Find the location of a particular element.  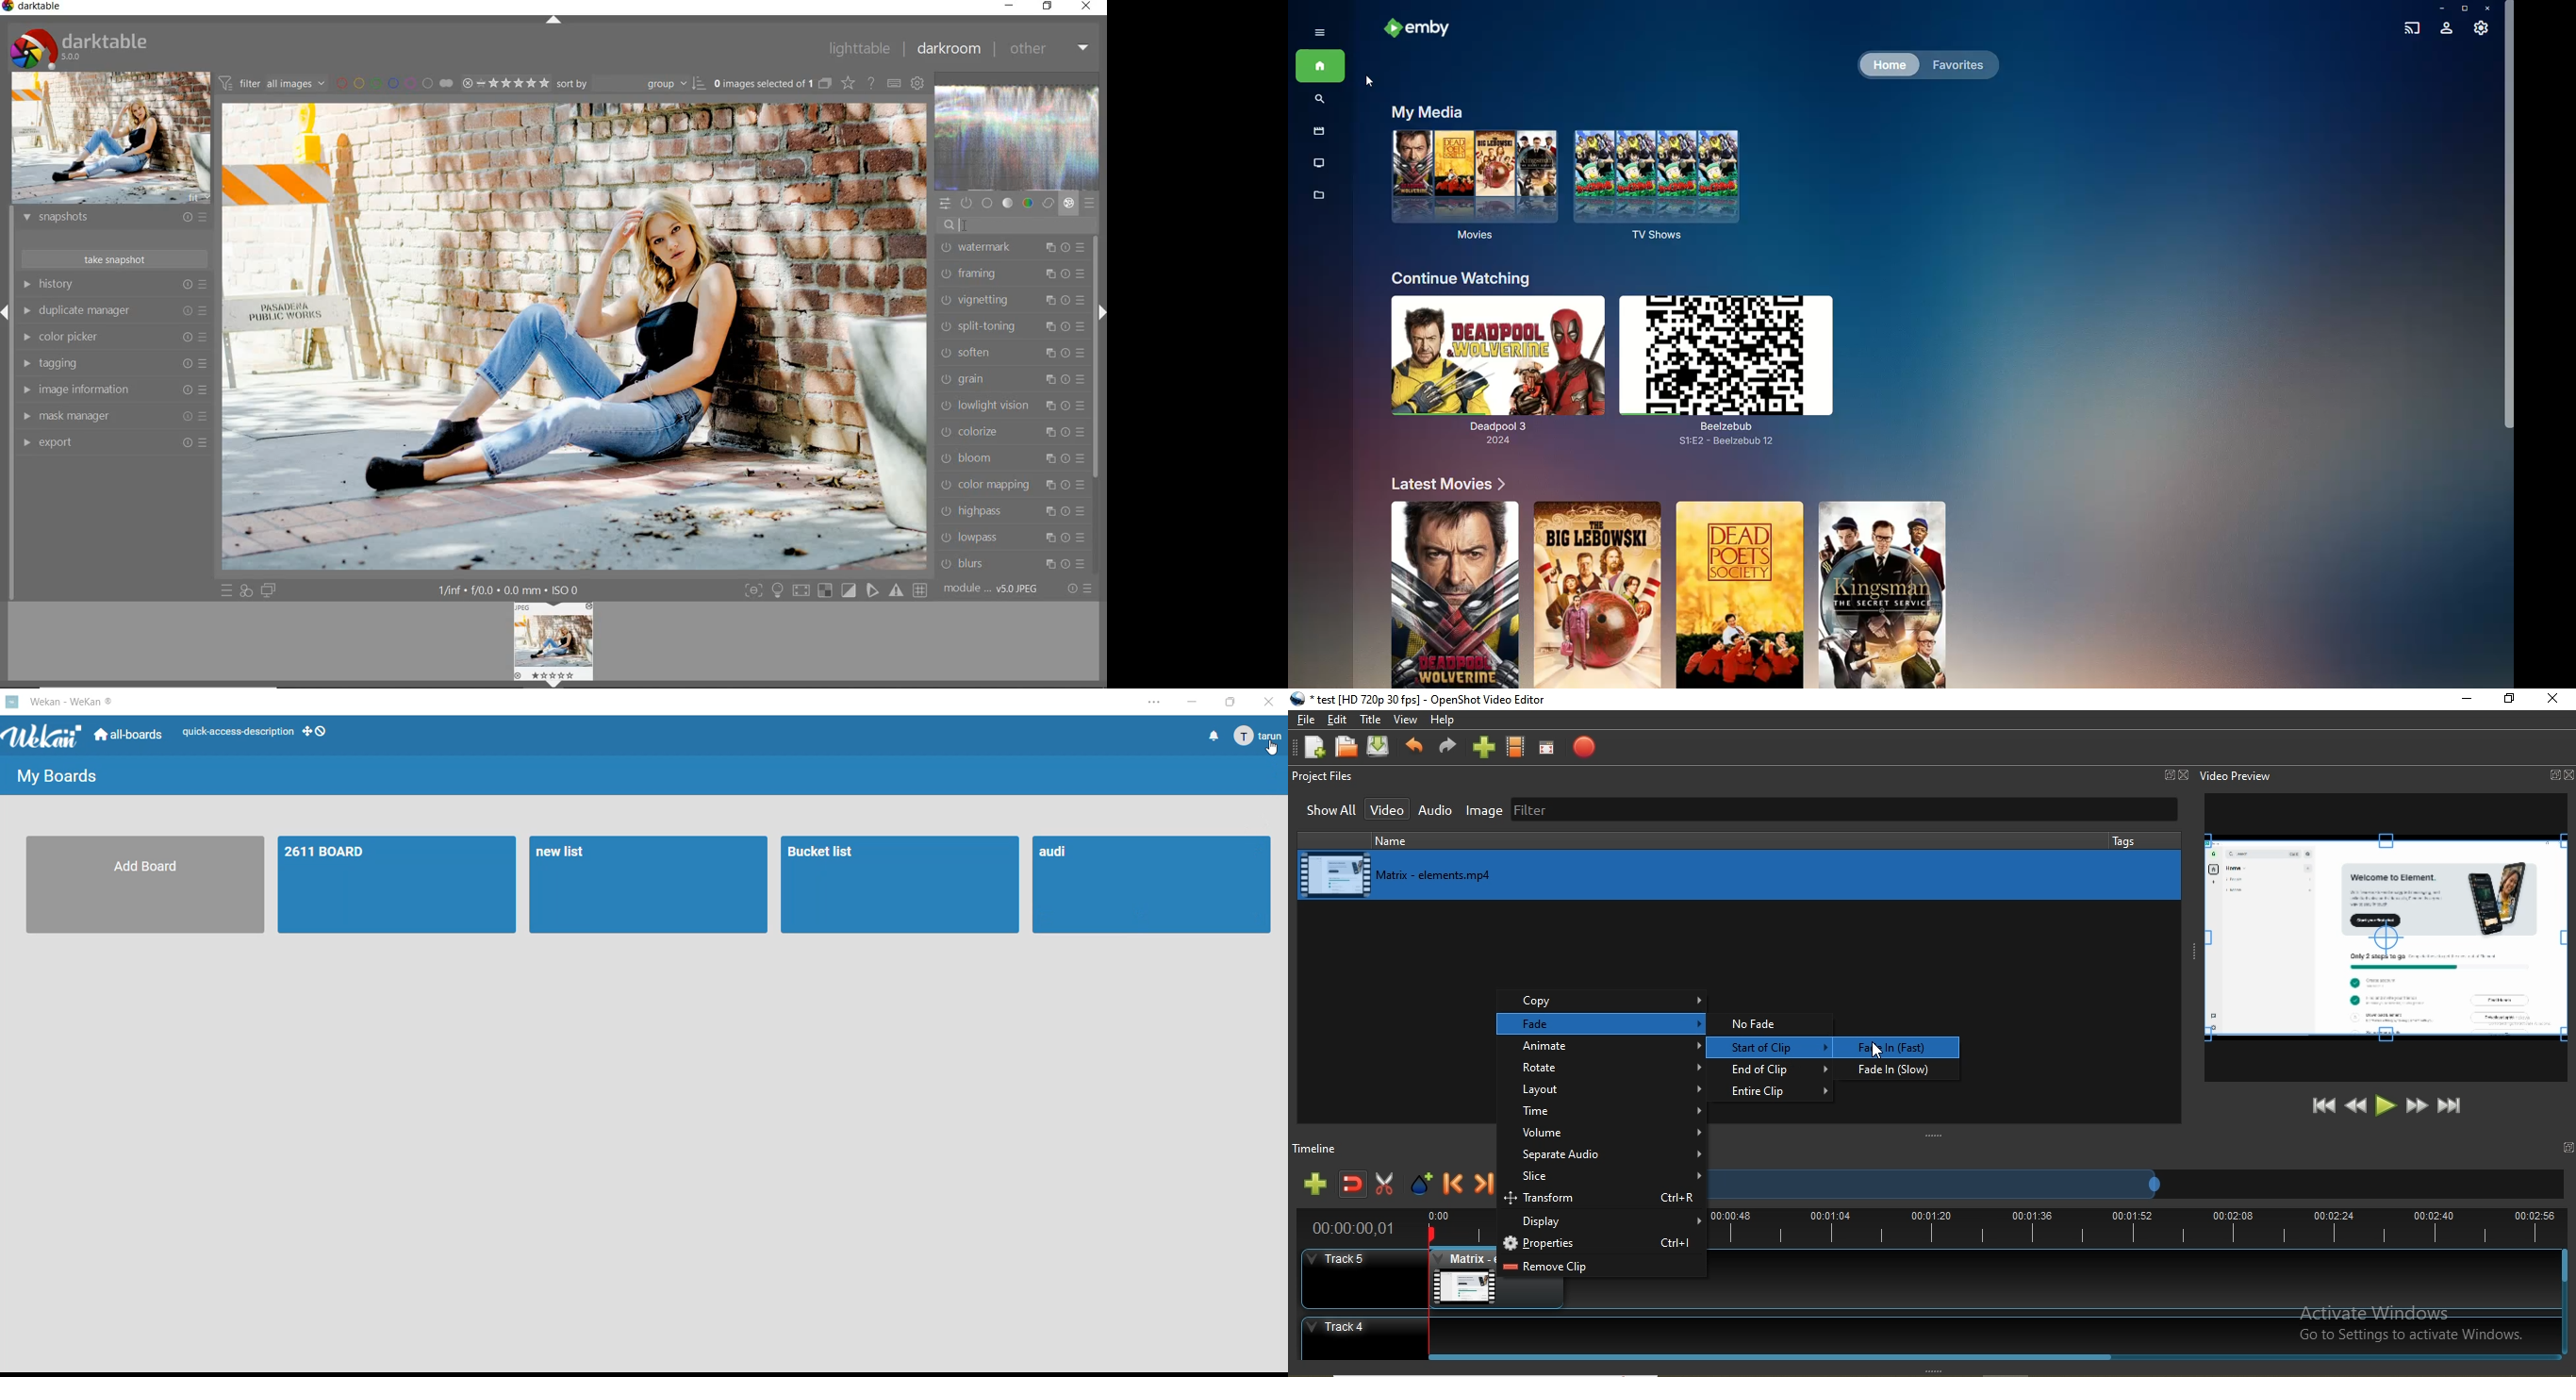

expand/collapse is located at coordinates (553, 22).